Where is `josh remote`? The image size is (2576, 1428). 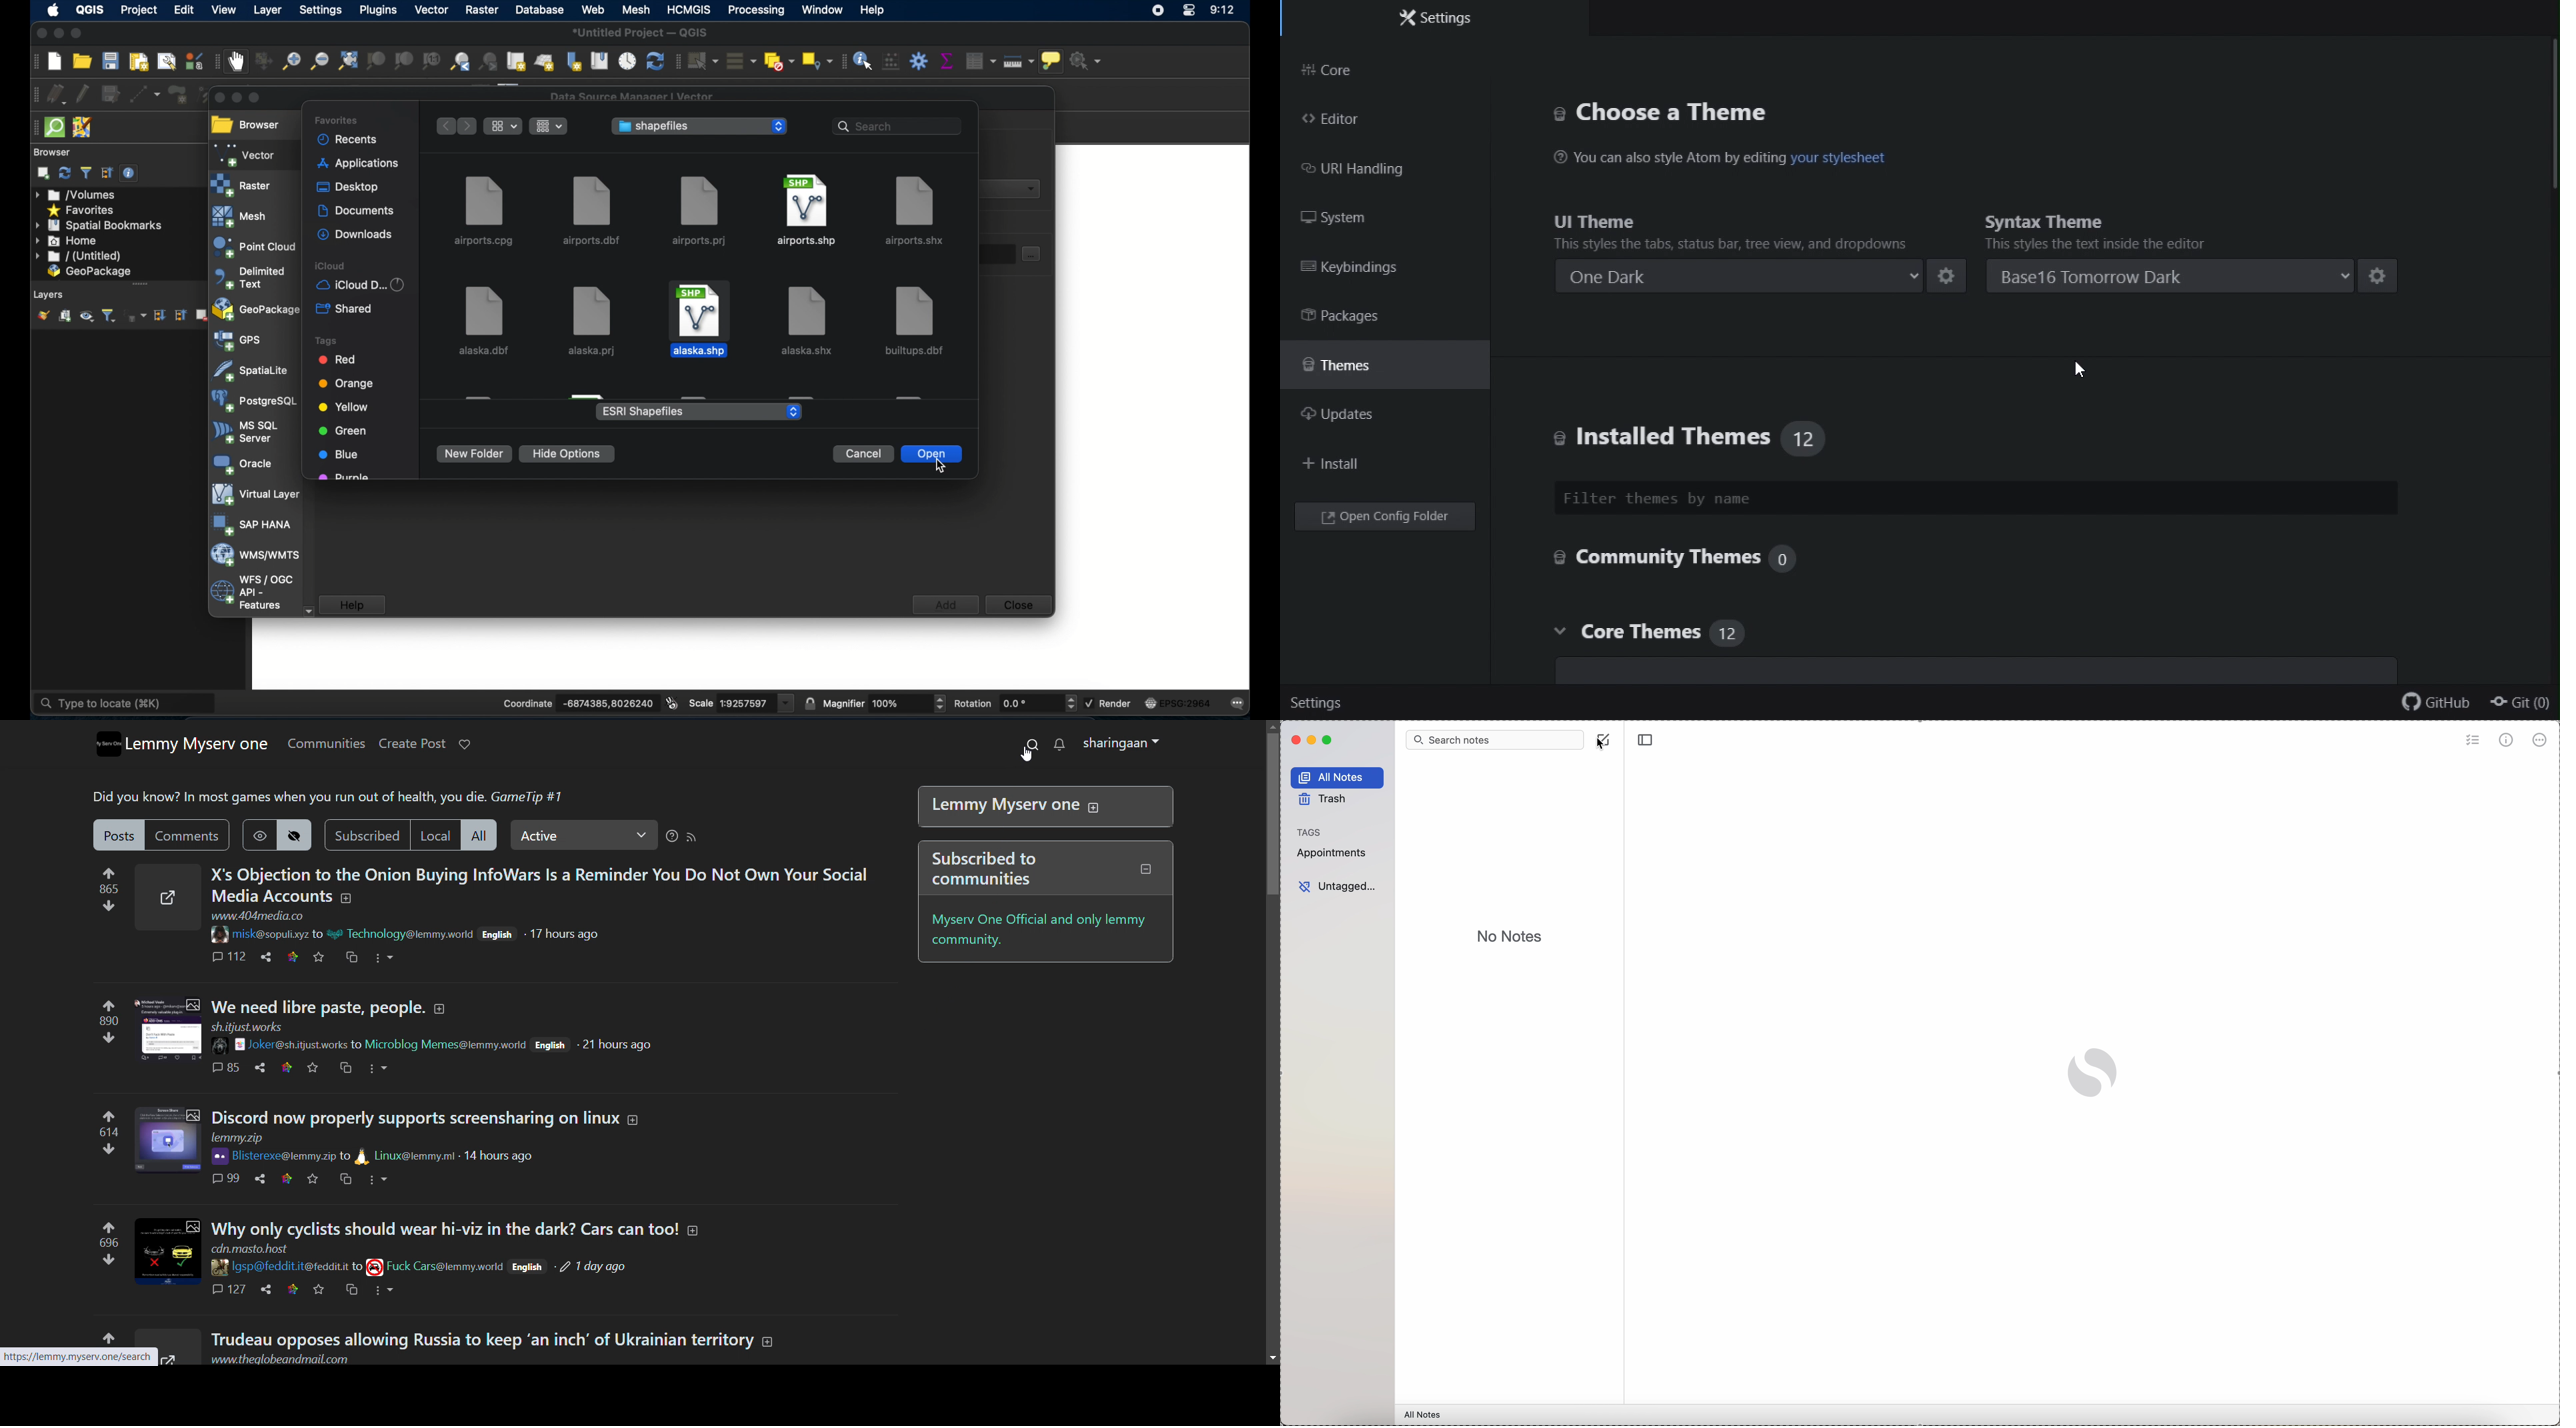 josh remote is located at coordinates (83, 126).